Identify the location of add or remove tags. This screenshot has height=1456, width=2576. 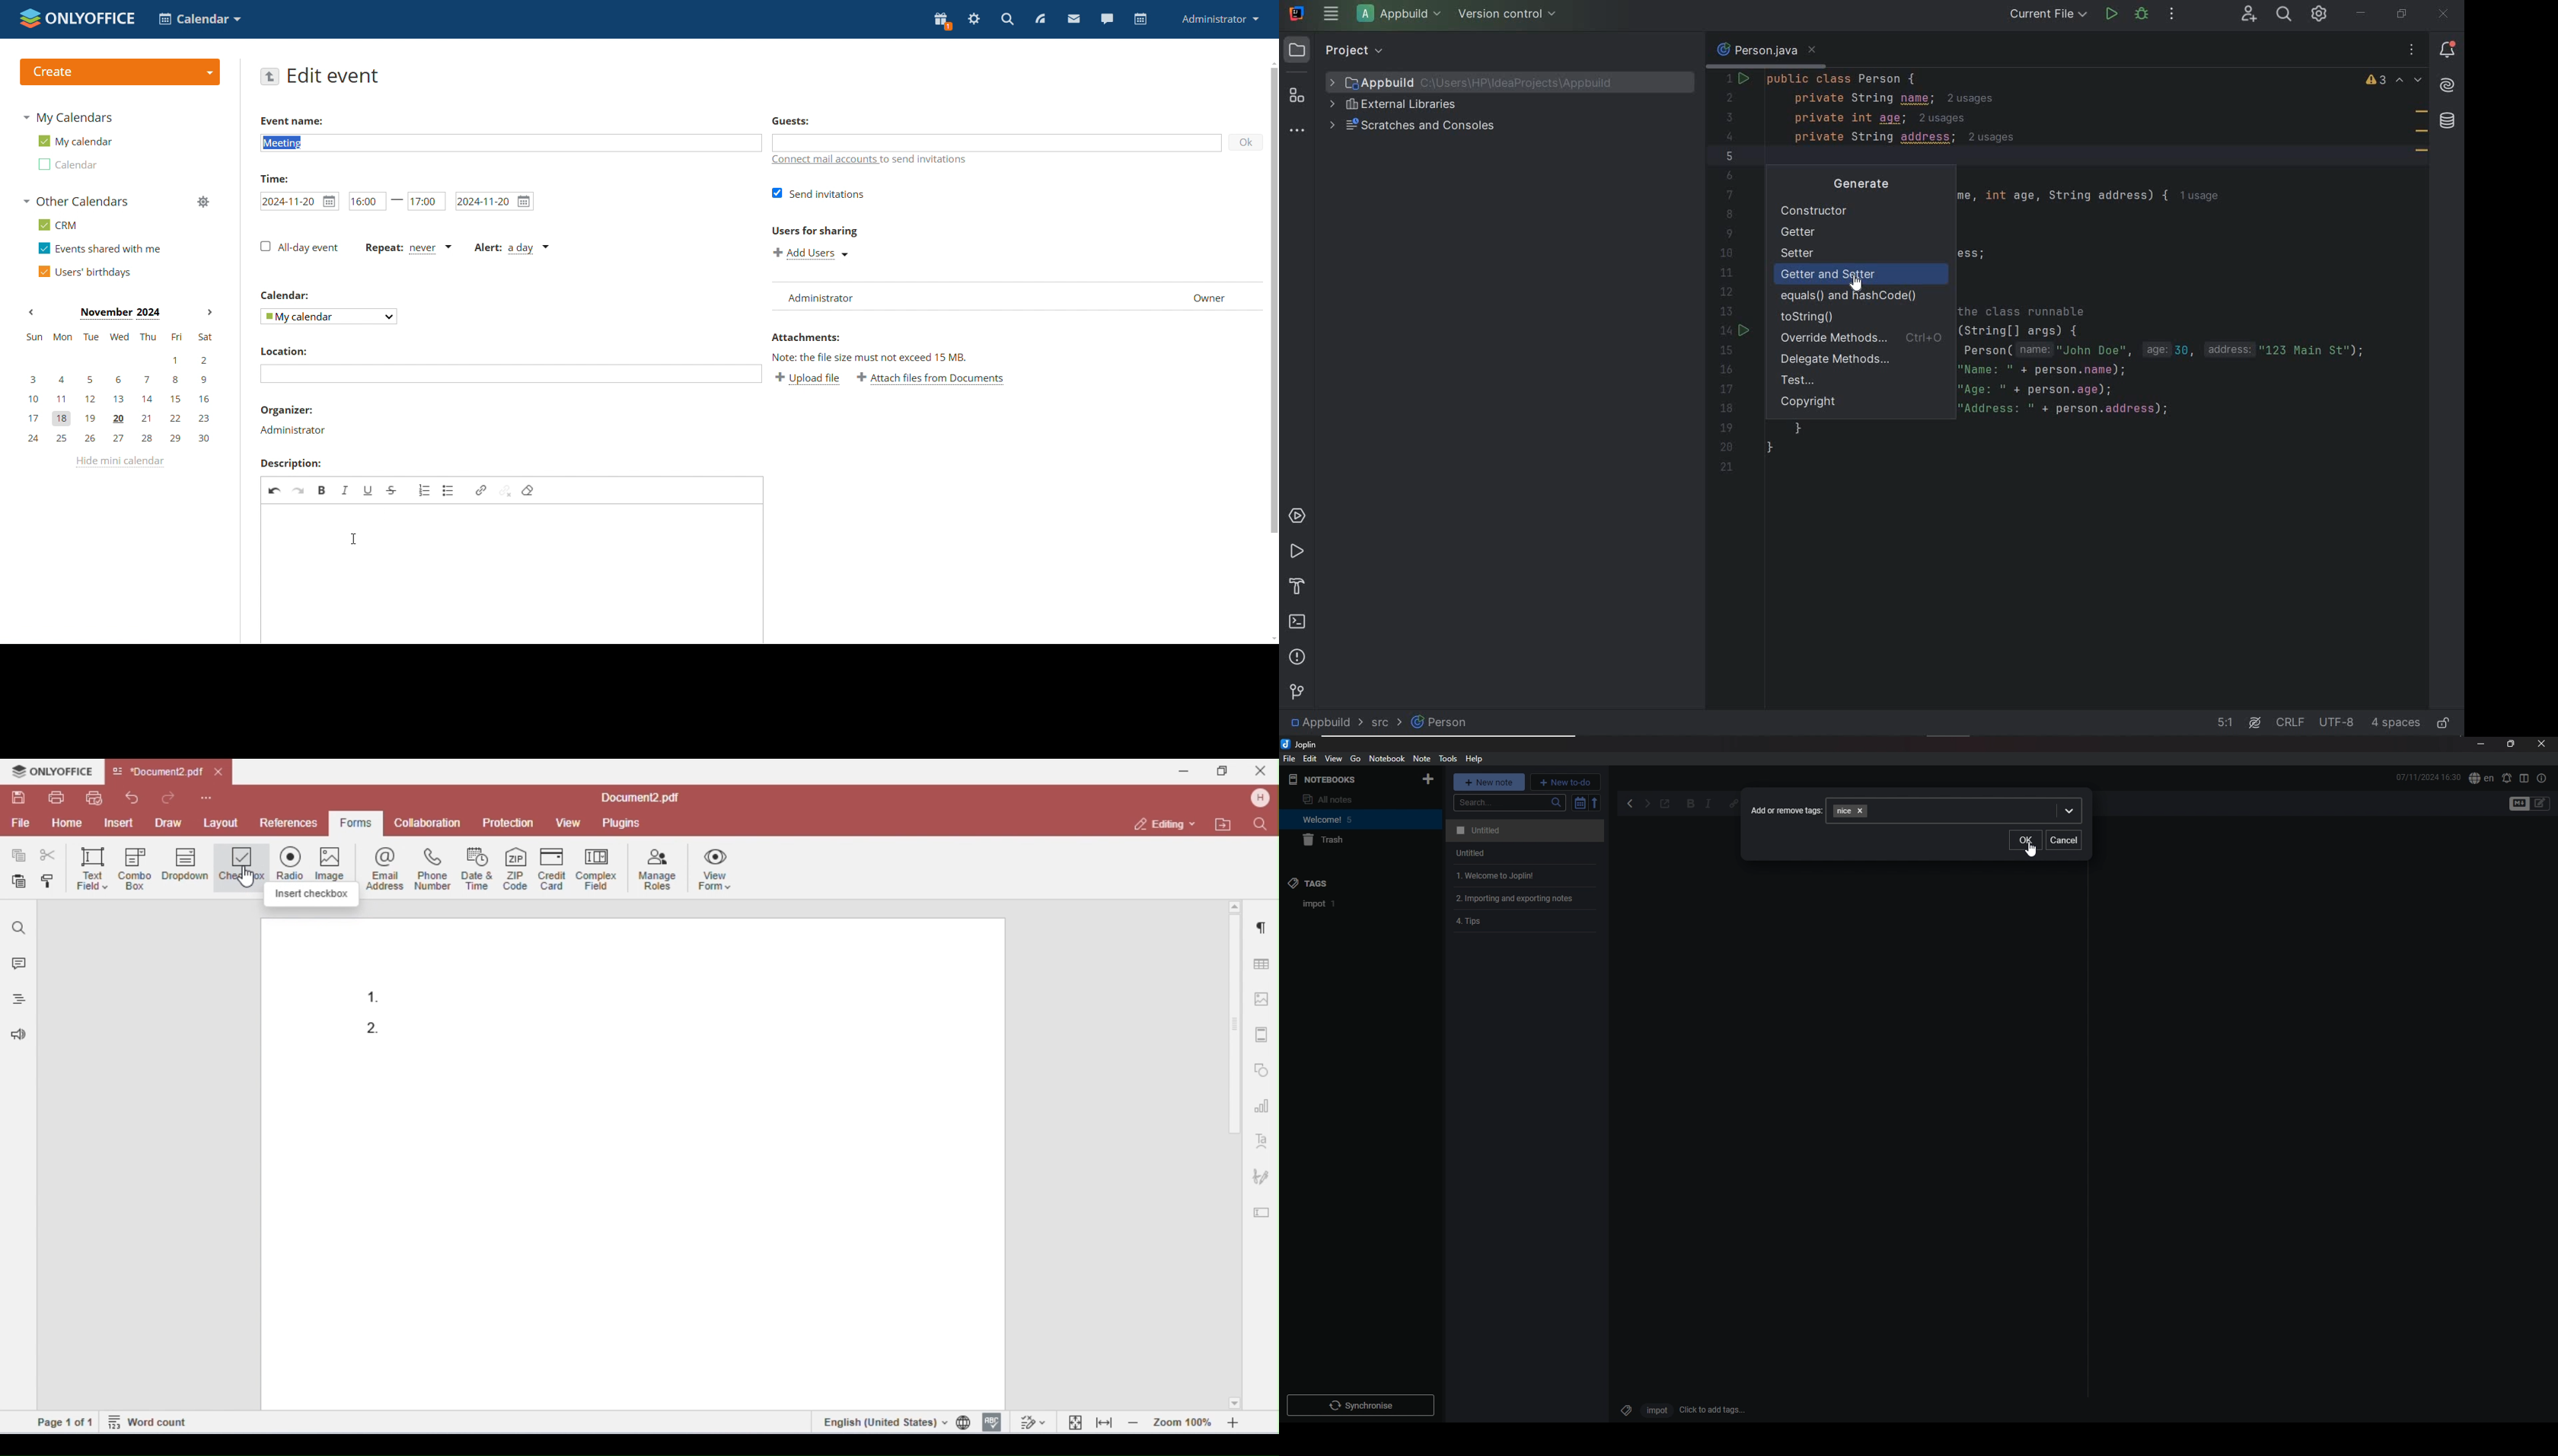
(1787, 810).